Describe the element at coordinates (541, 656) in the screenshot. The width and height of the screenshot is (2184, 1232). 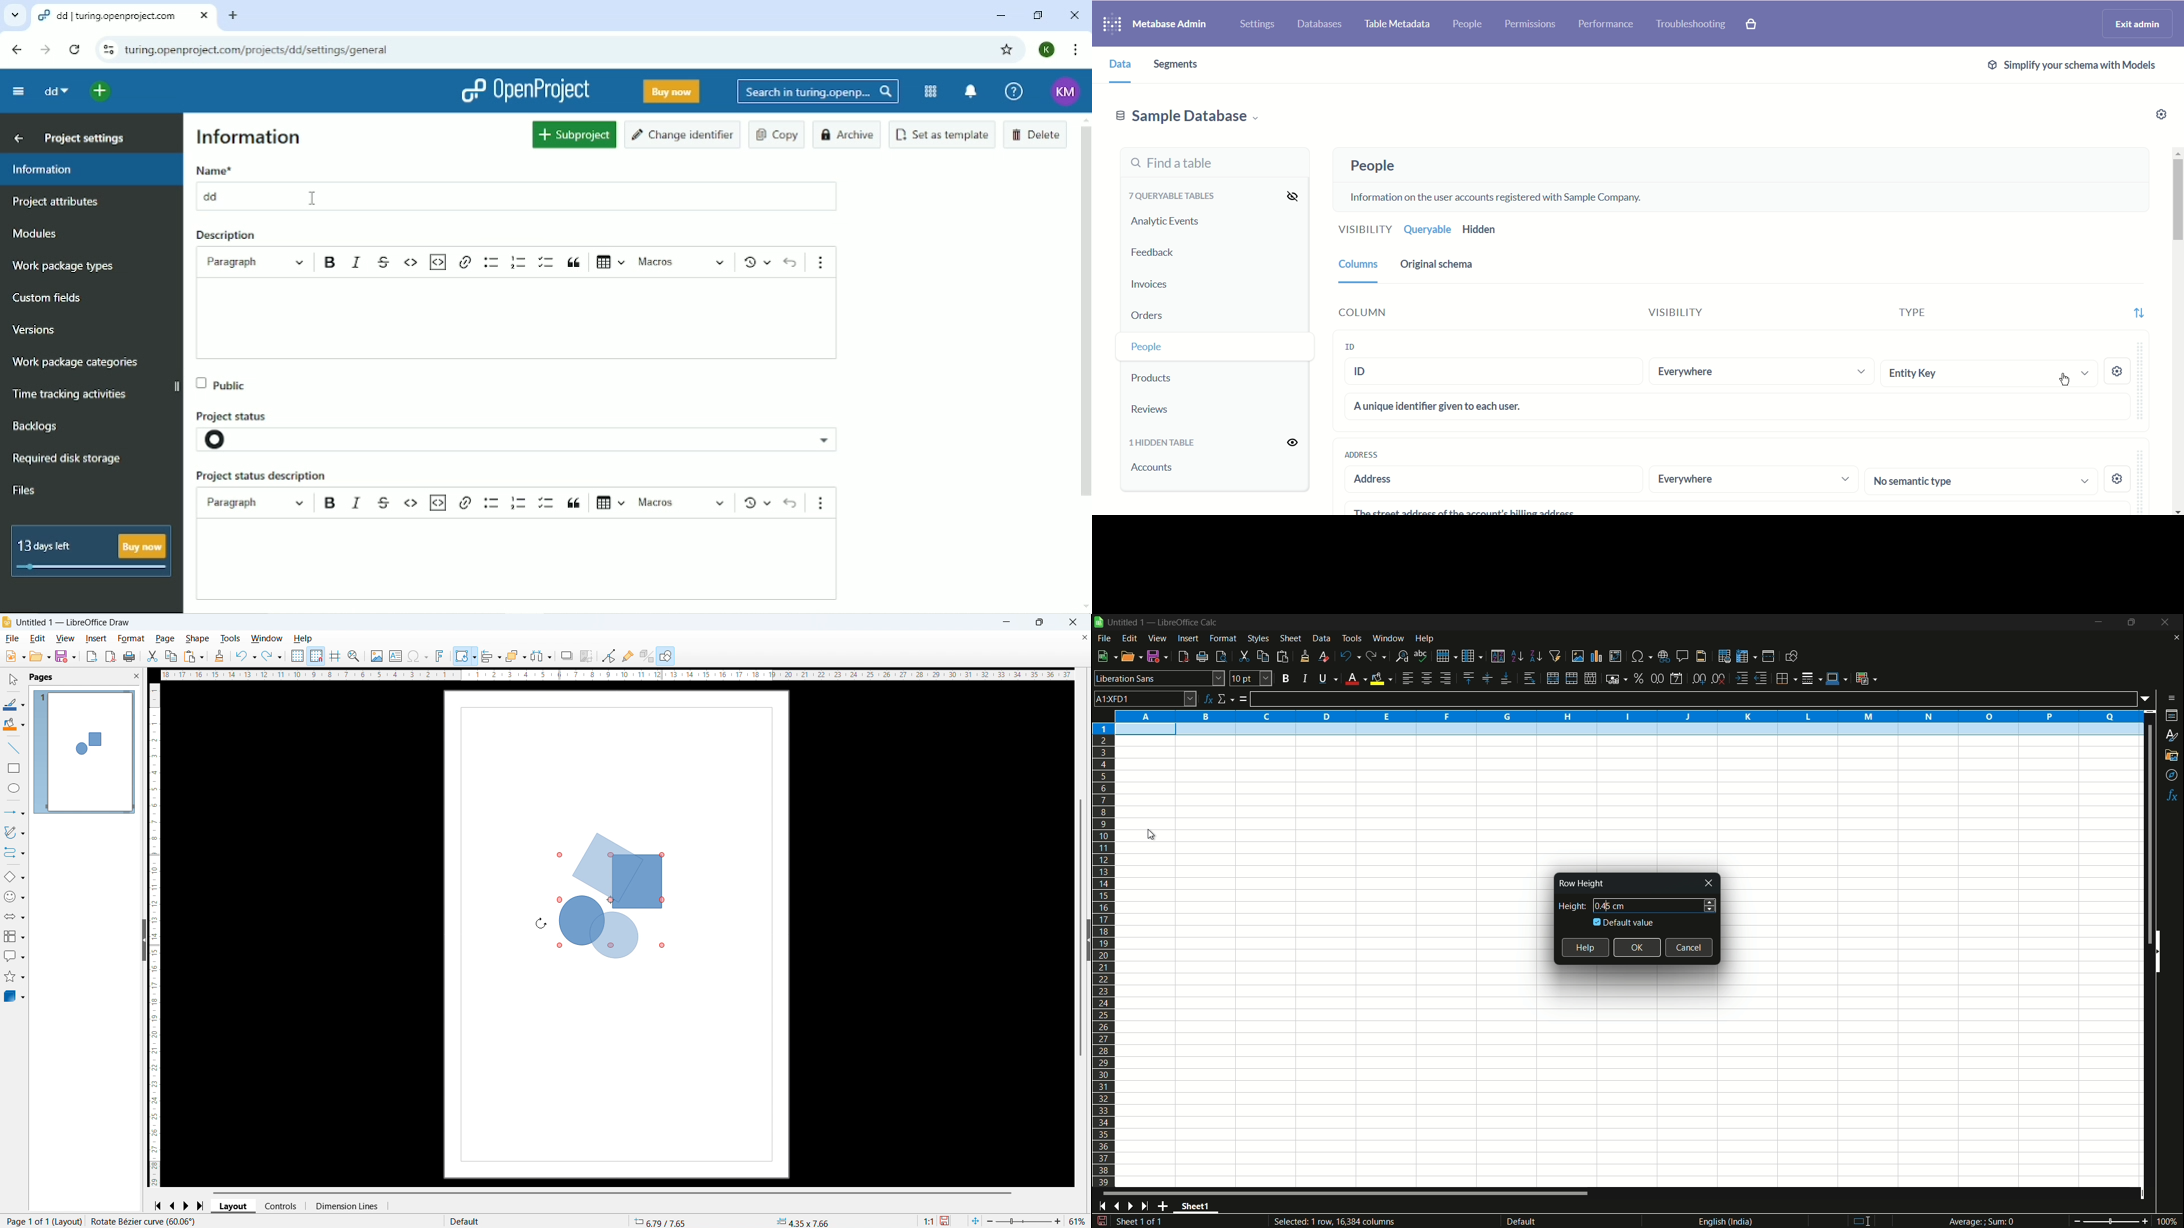
I see `Select at least three objects to distribute ` at that location.